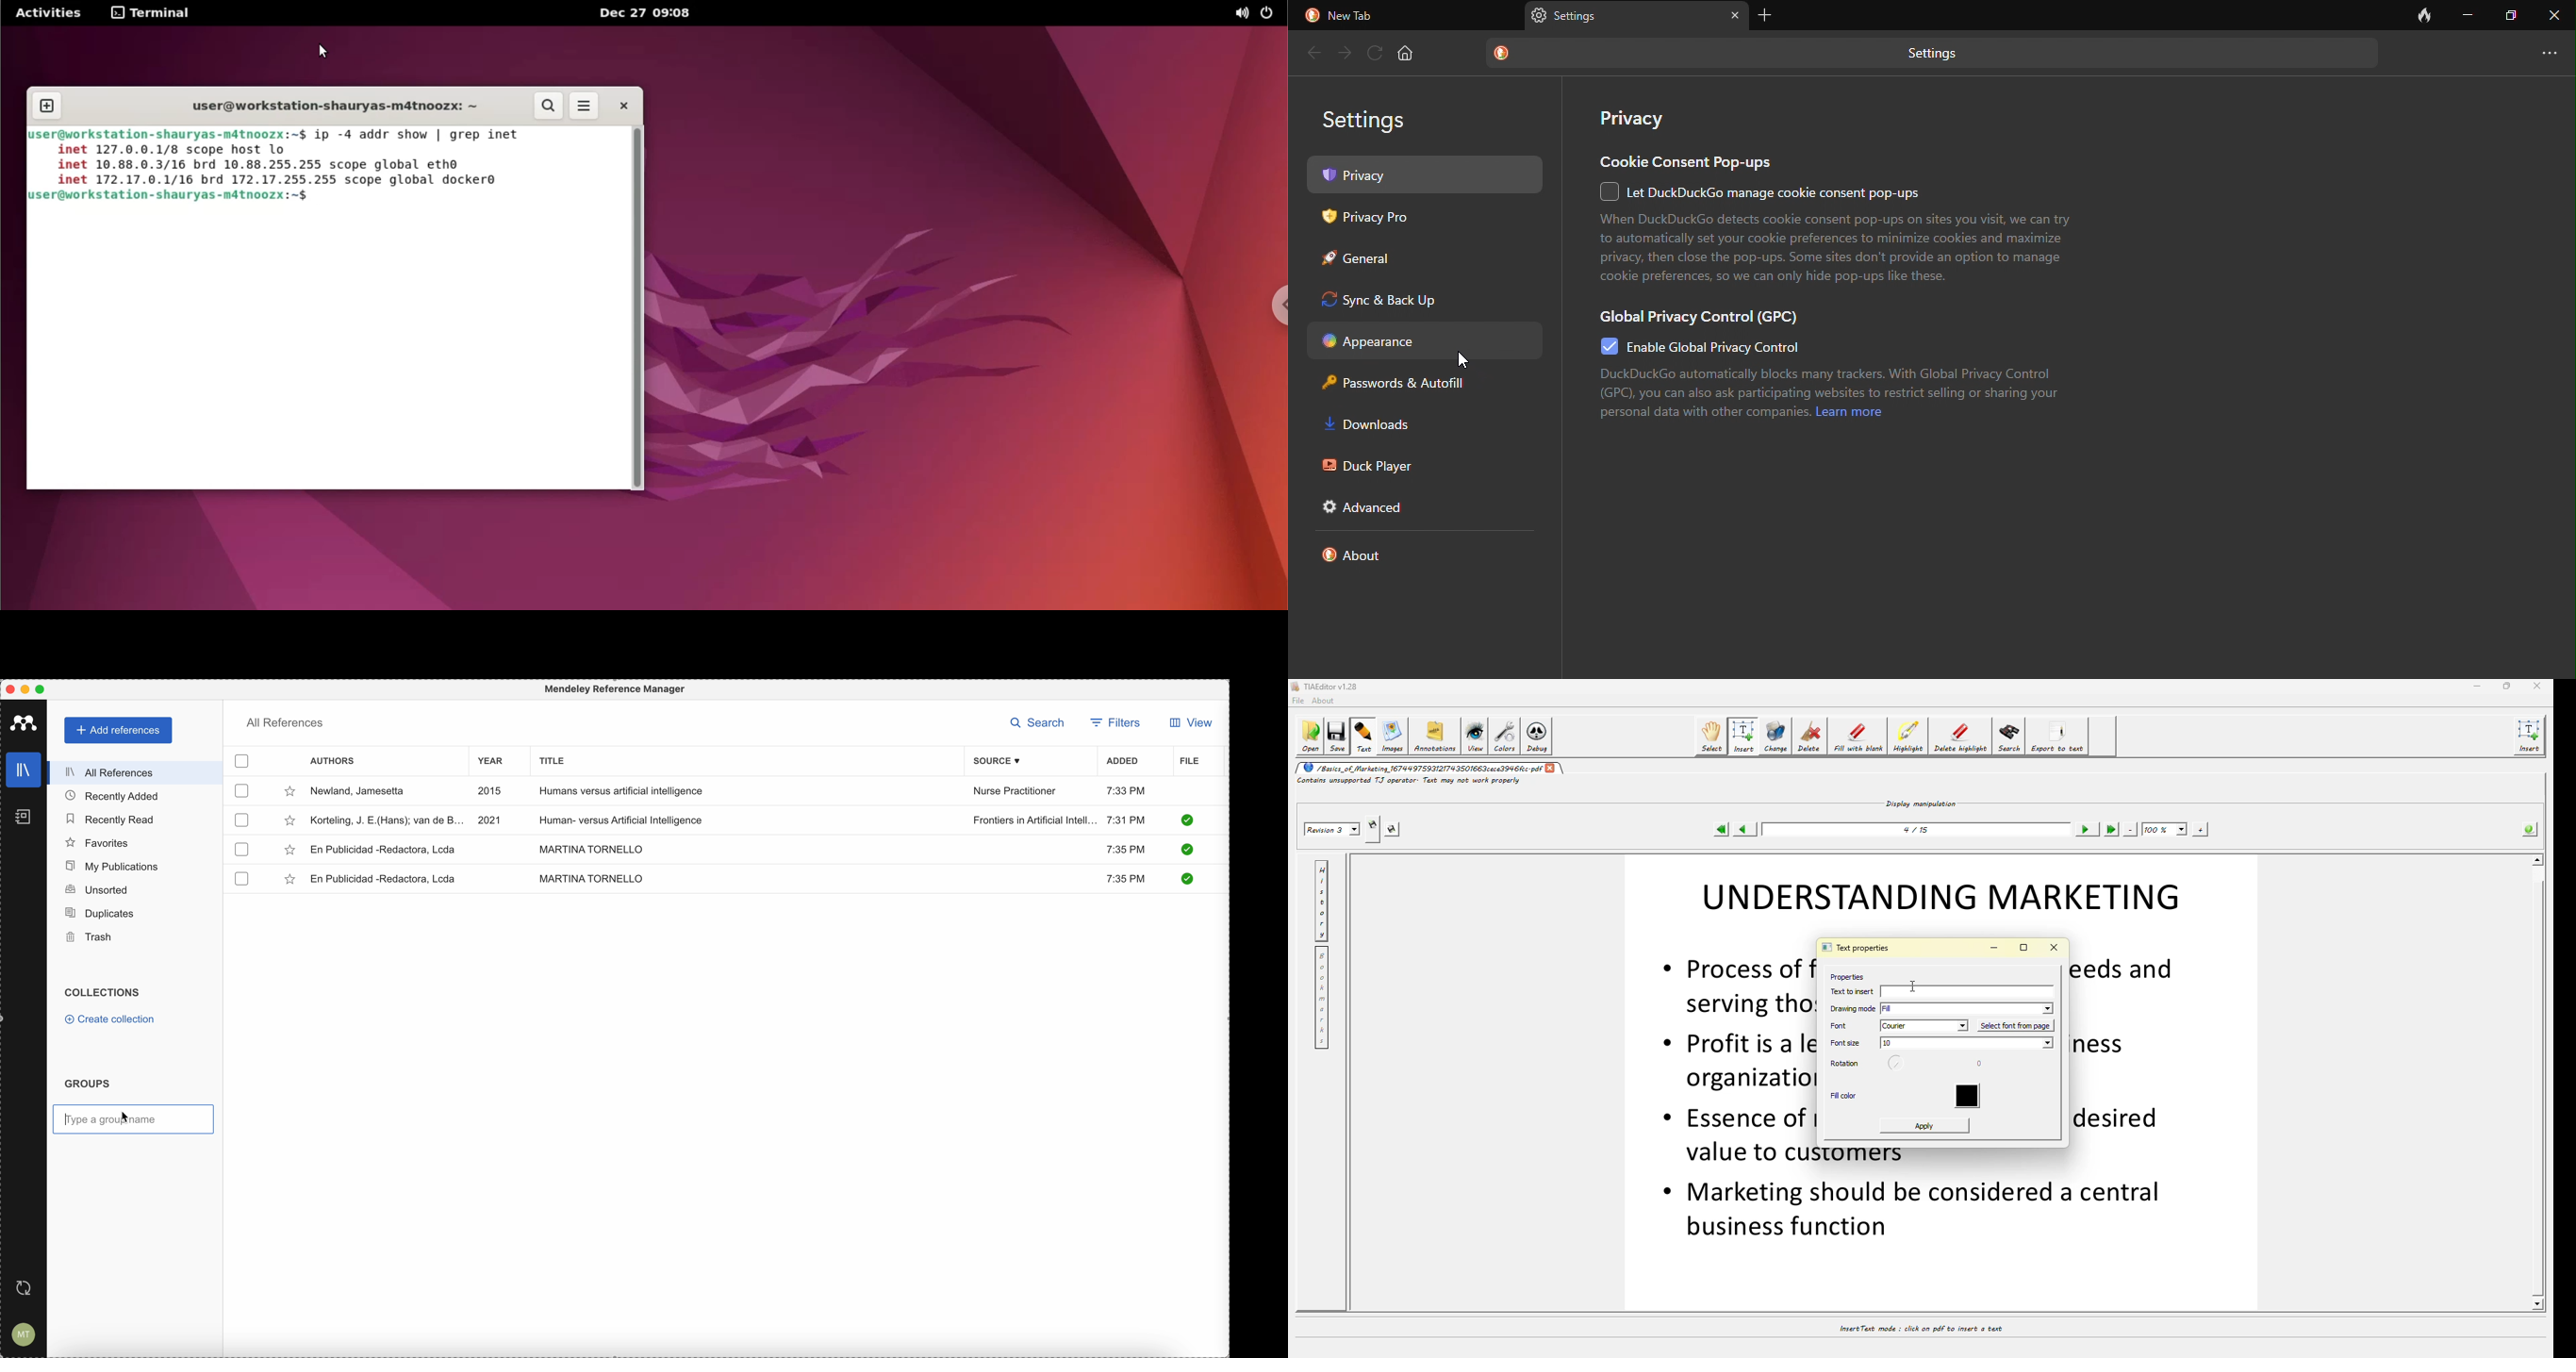 This screenshot has width=2576, height=1372. I want to click on Mendeley icon, so click(24, 721).